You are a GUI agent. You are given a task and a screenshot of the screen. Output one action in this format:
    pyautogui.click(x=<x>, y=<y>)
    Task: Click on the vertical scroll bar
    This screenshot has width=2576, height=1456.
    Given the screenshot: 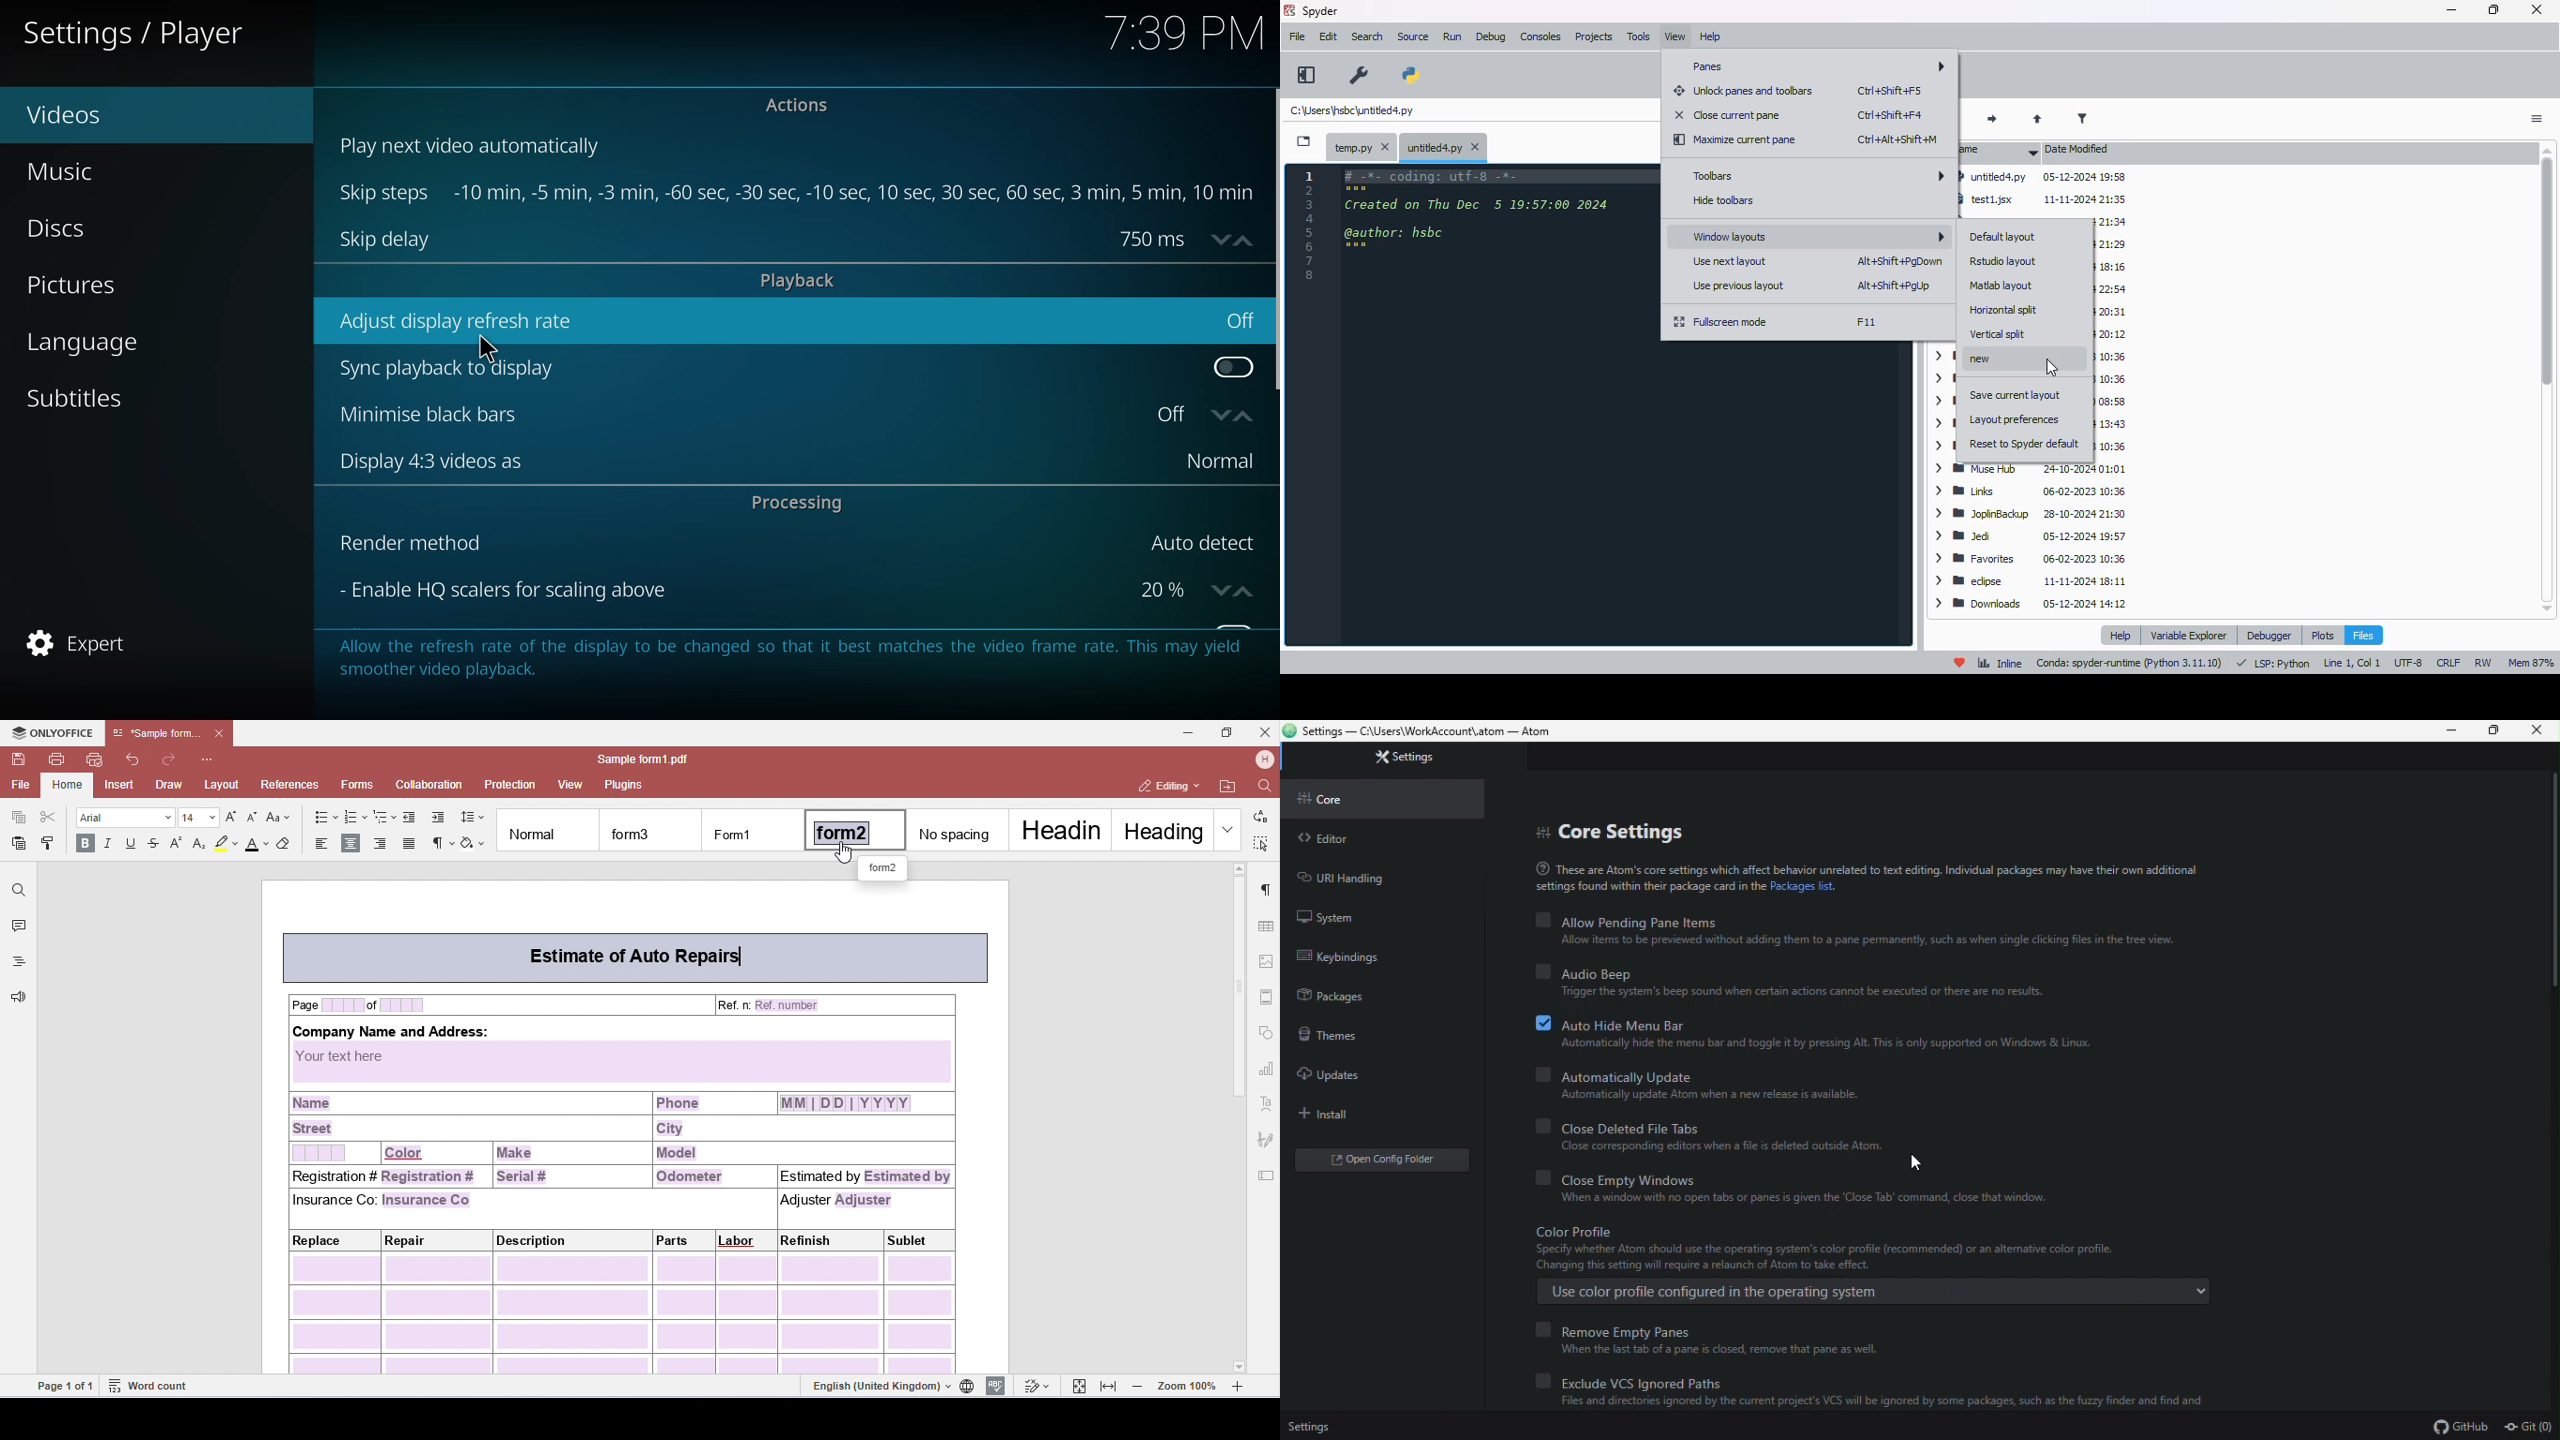 What is the action you would take?
    pyautogui.click(x=2550, y=379)
    